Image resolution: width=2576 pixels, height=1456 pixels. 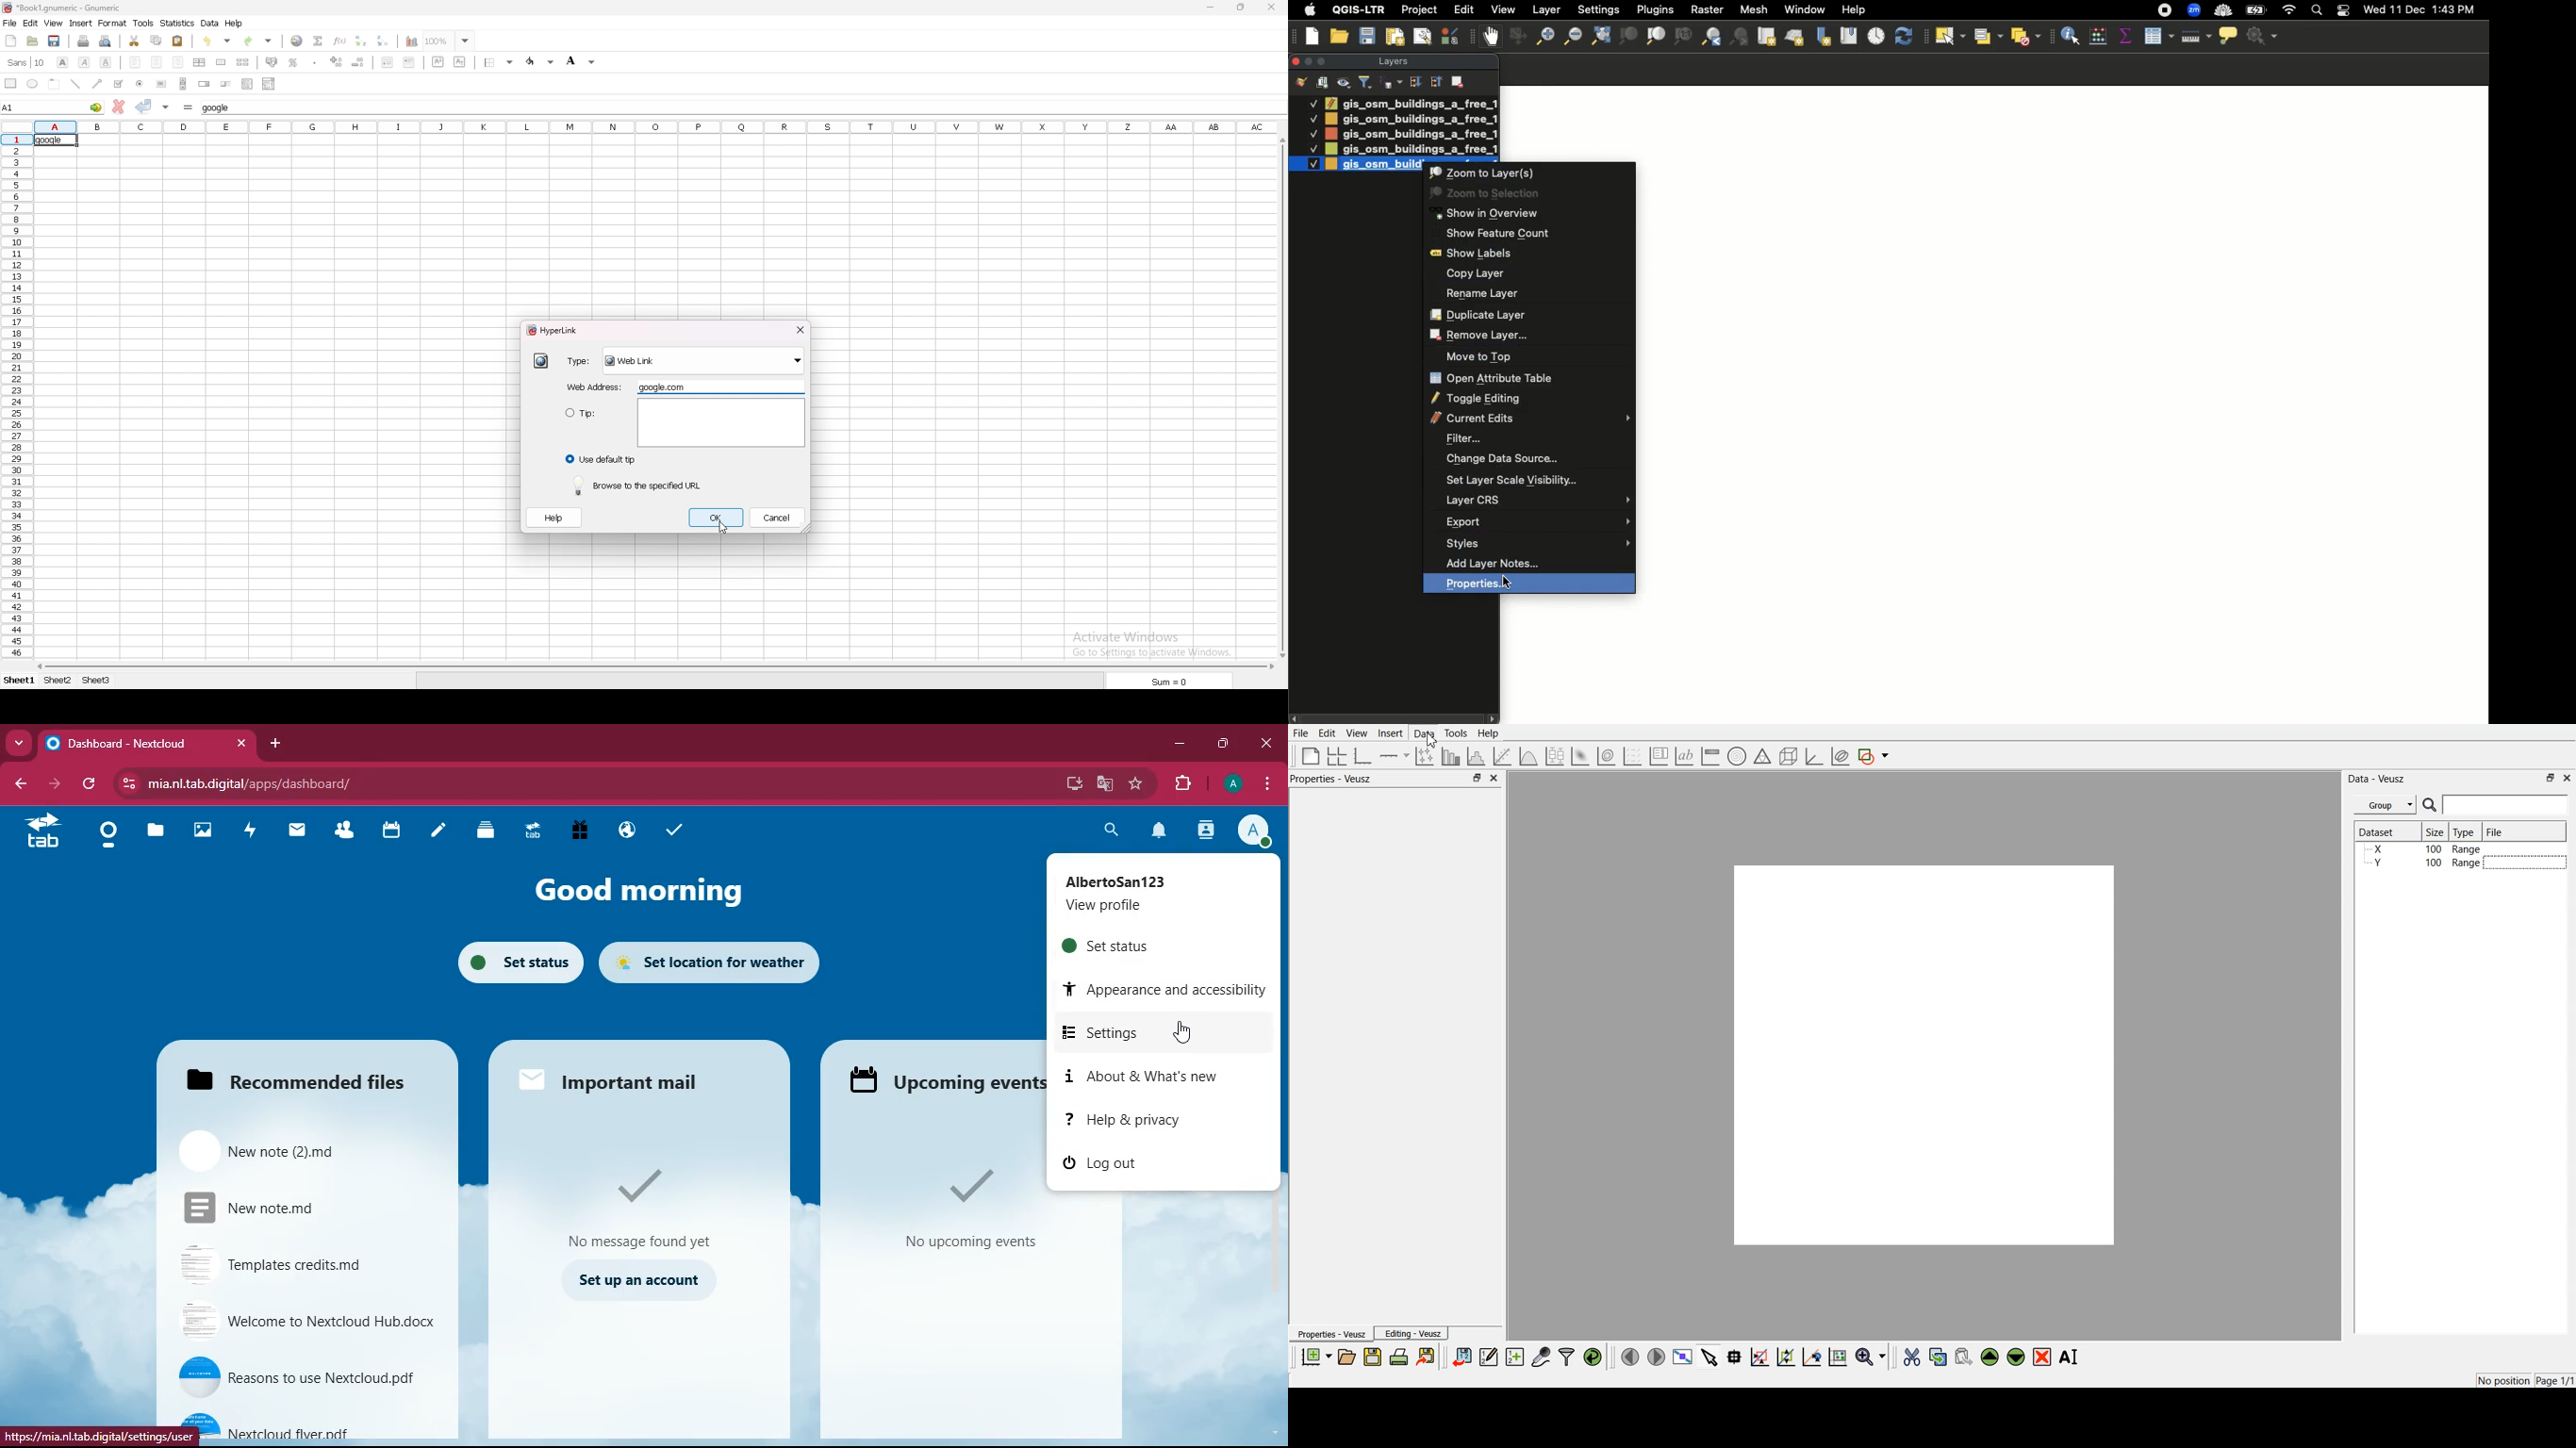 What do you see at coordinates (316, 62) in the screenshot?
I see `thousands separator` at bounding box center [316, 62].